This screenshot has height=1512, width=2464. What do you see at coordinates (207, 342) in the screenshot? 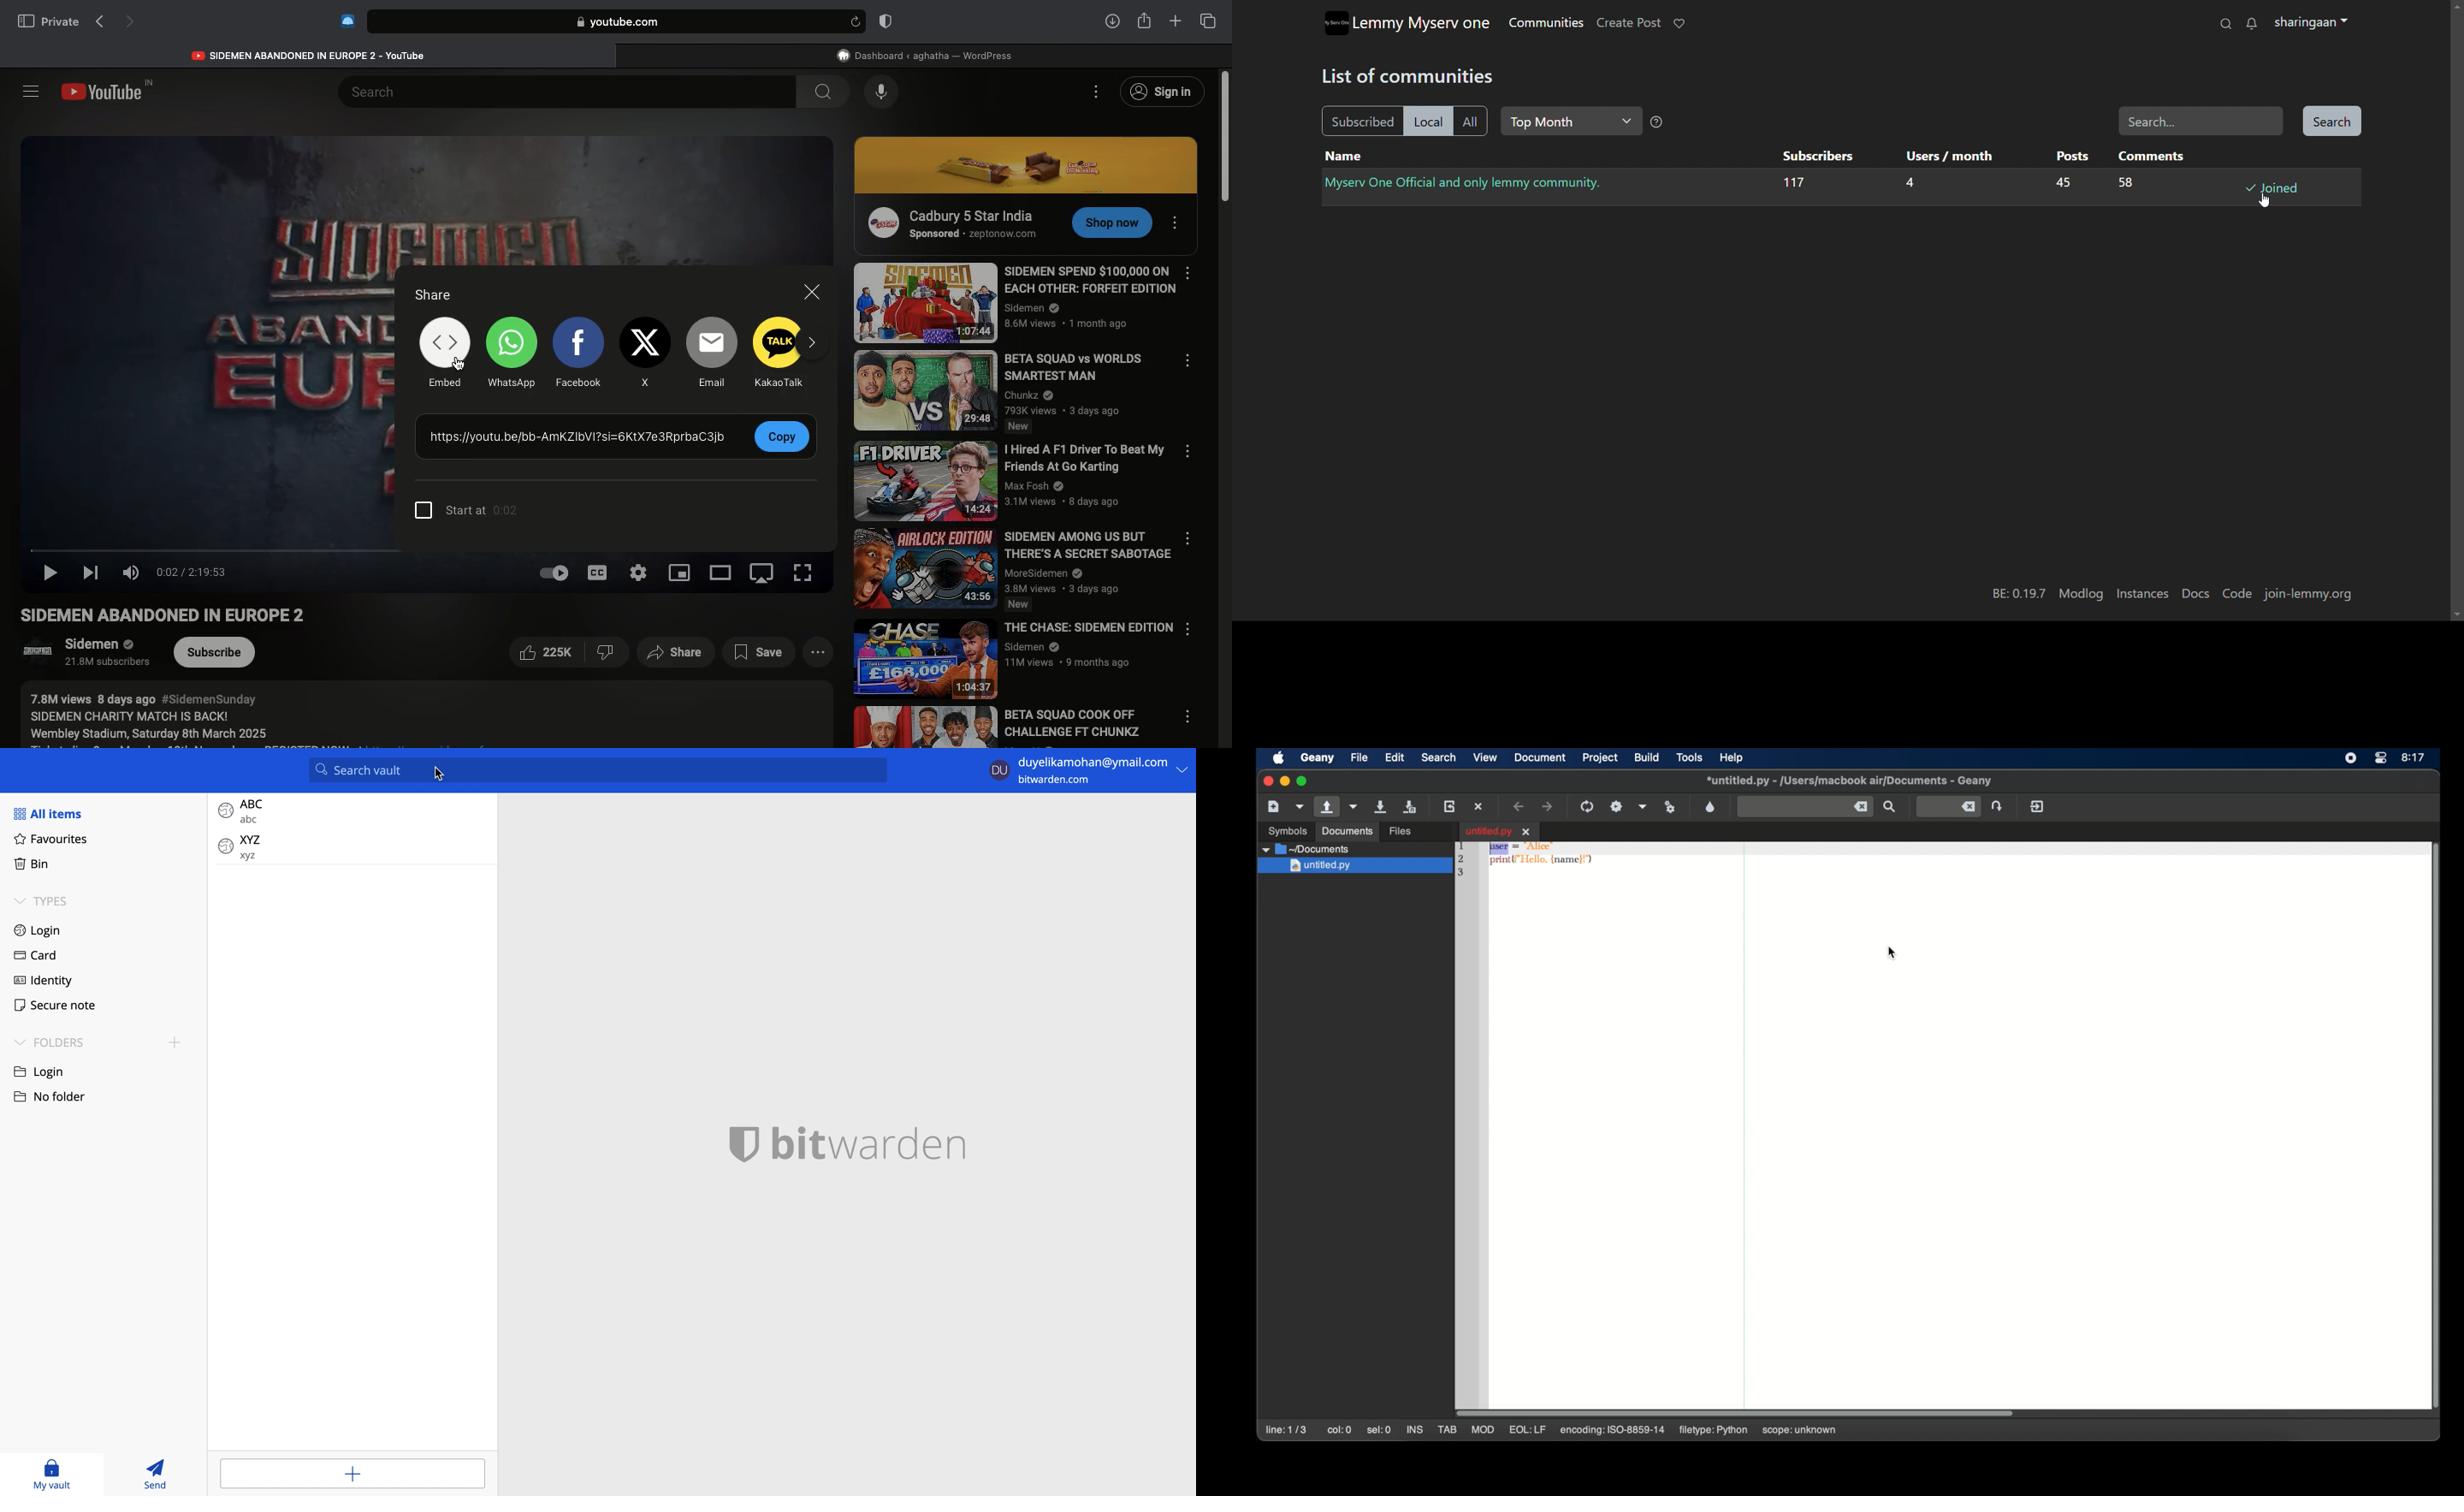
I see `Videos` at bounding box center [207, 342].